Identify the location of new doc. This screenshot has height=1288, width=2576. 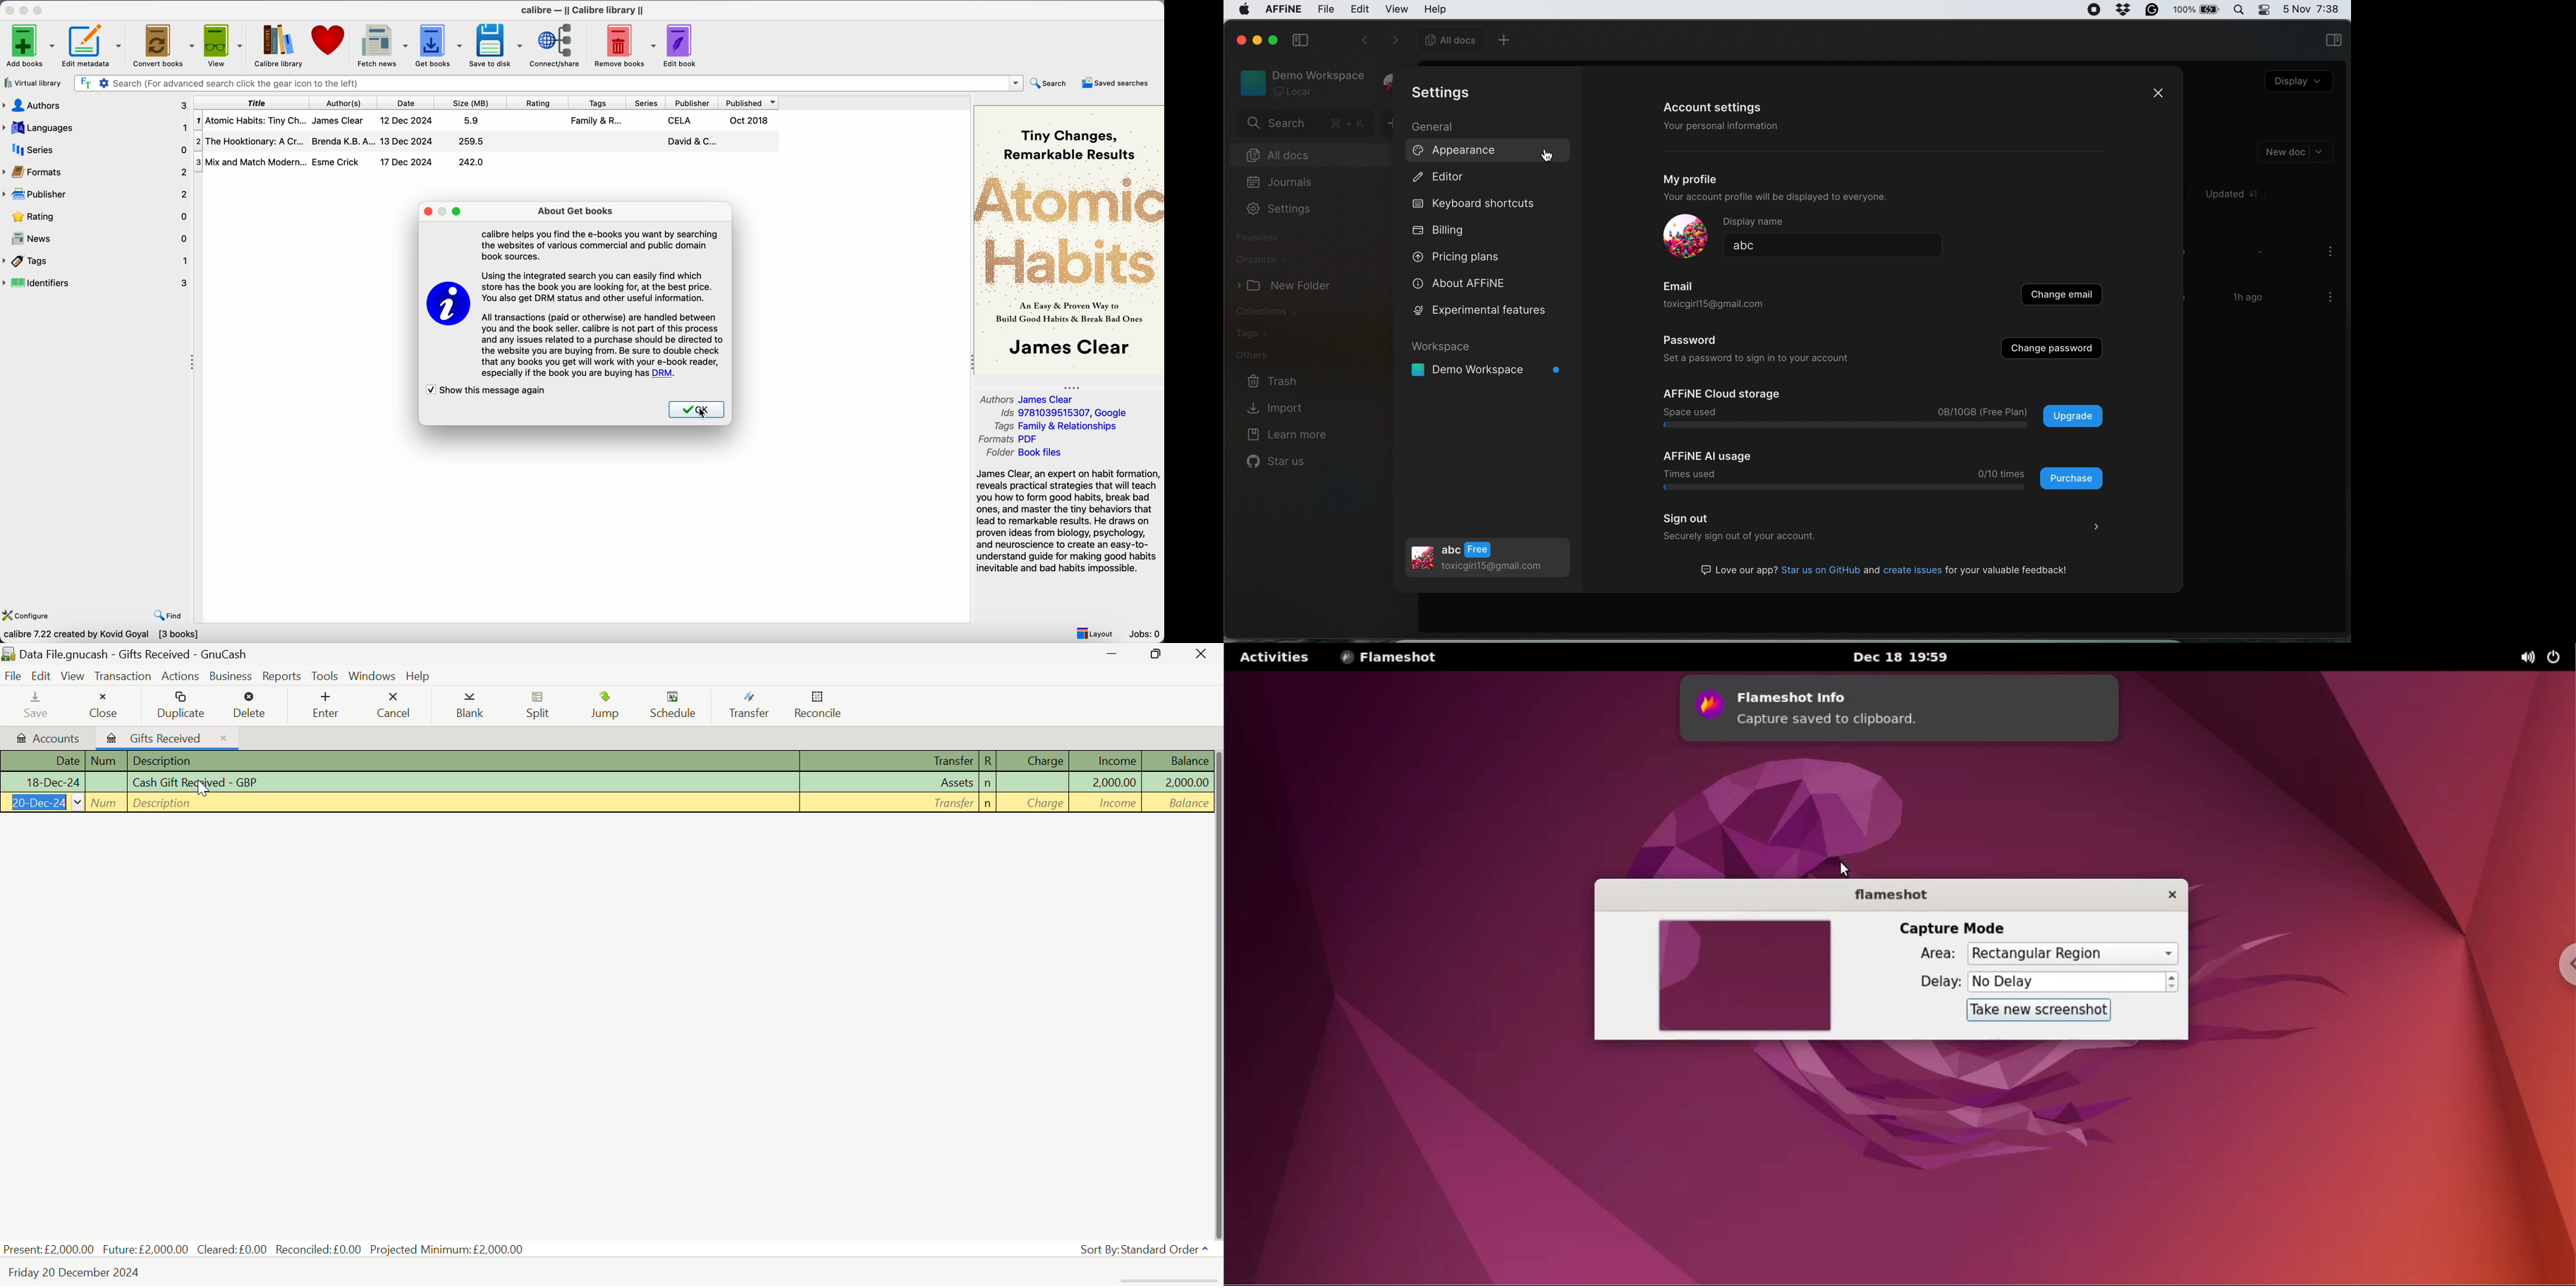
(2297, 152).